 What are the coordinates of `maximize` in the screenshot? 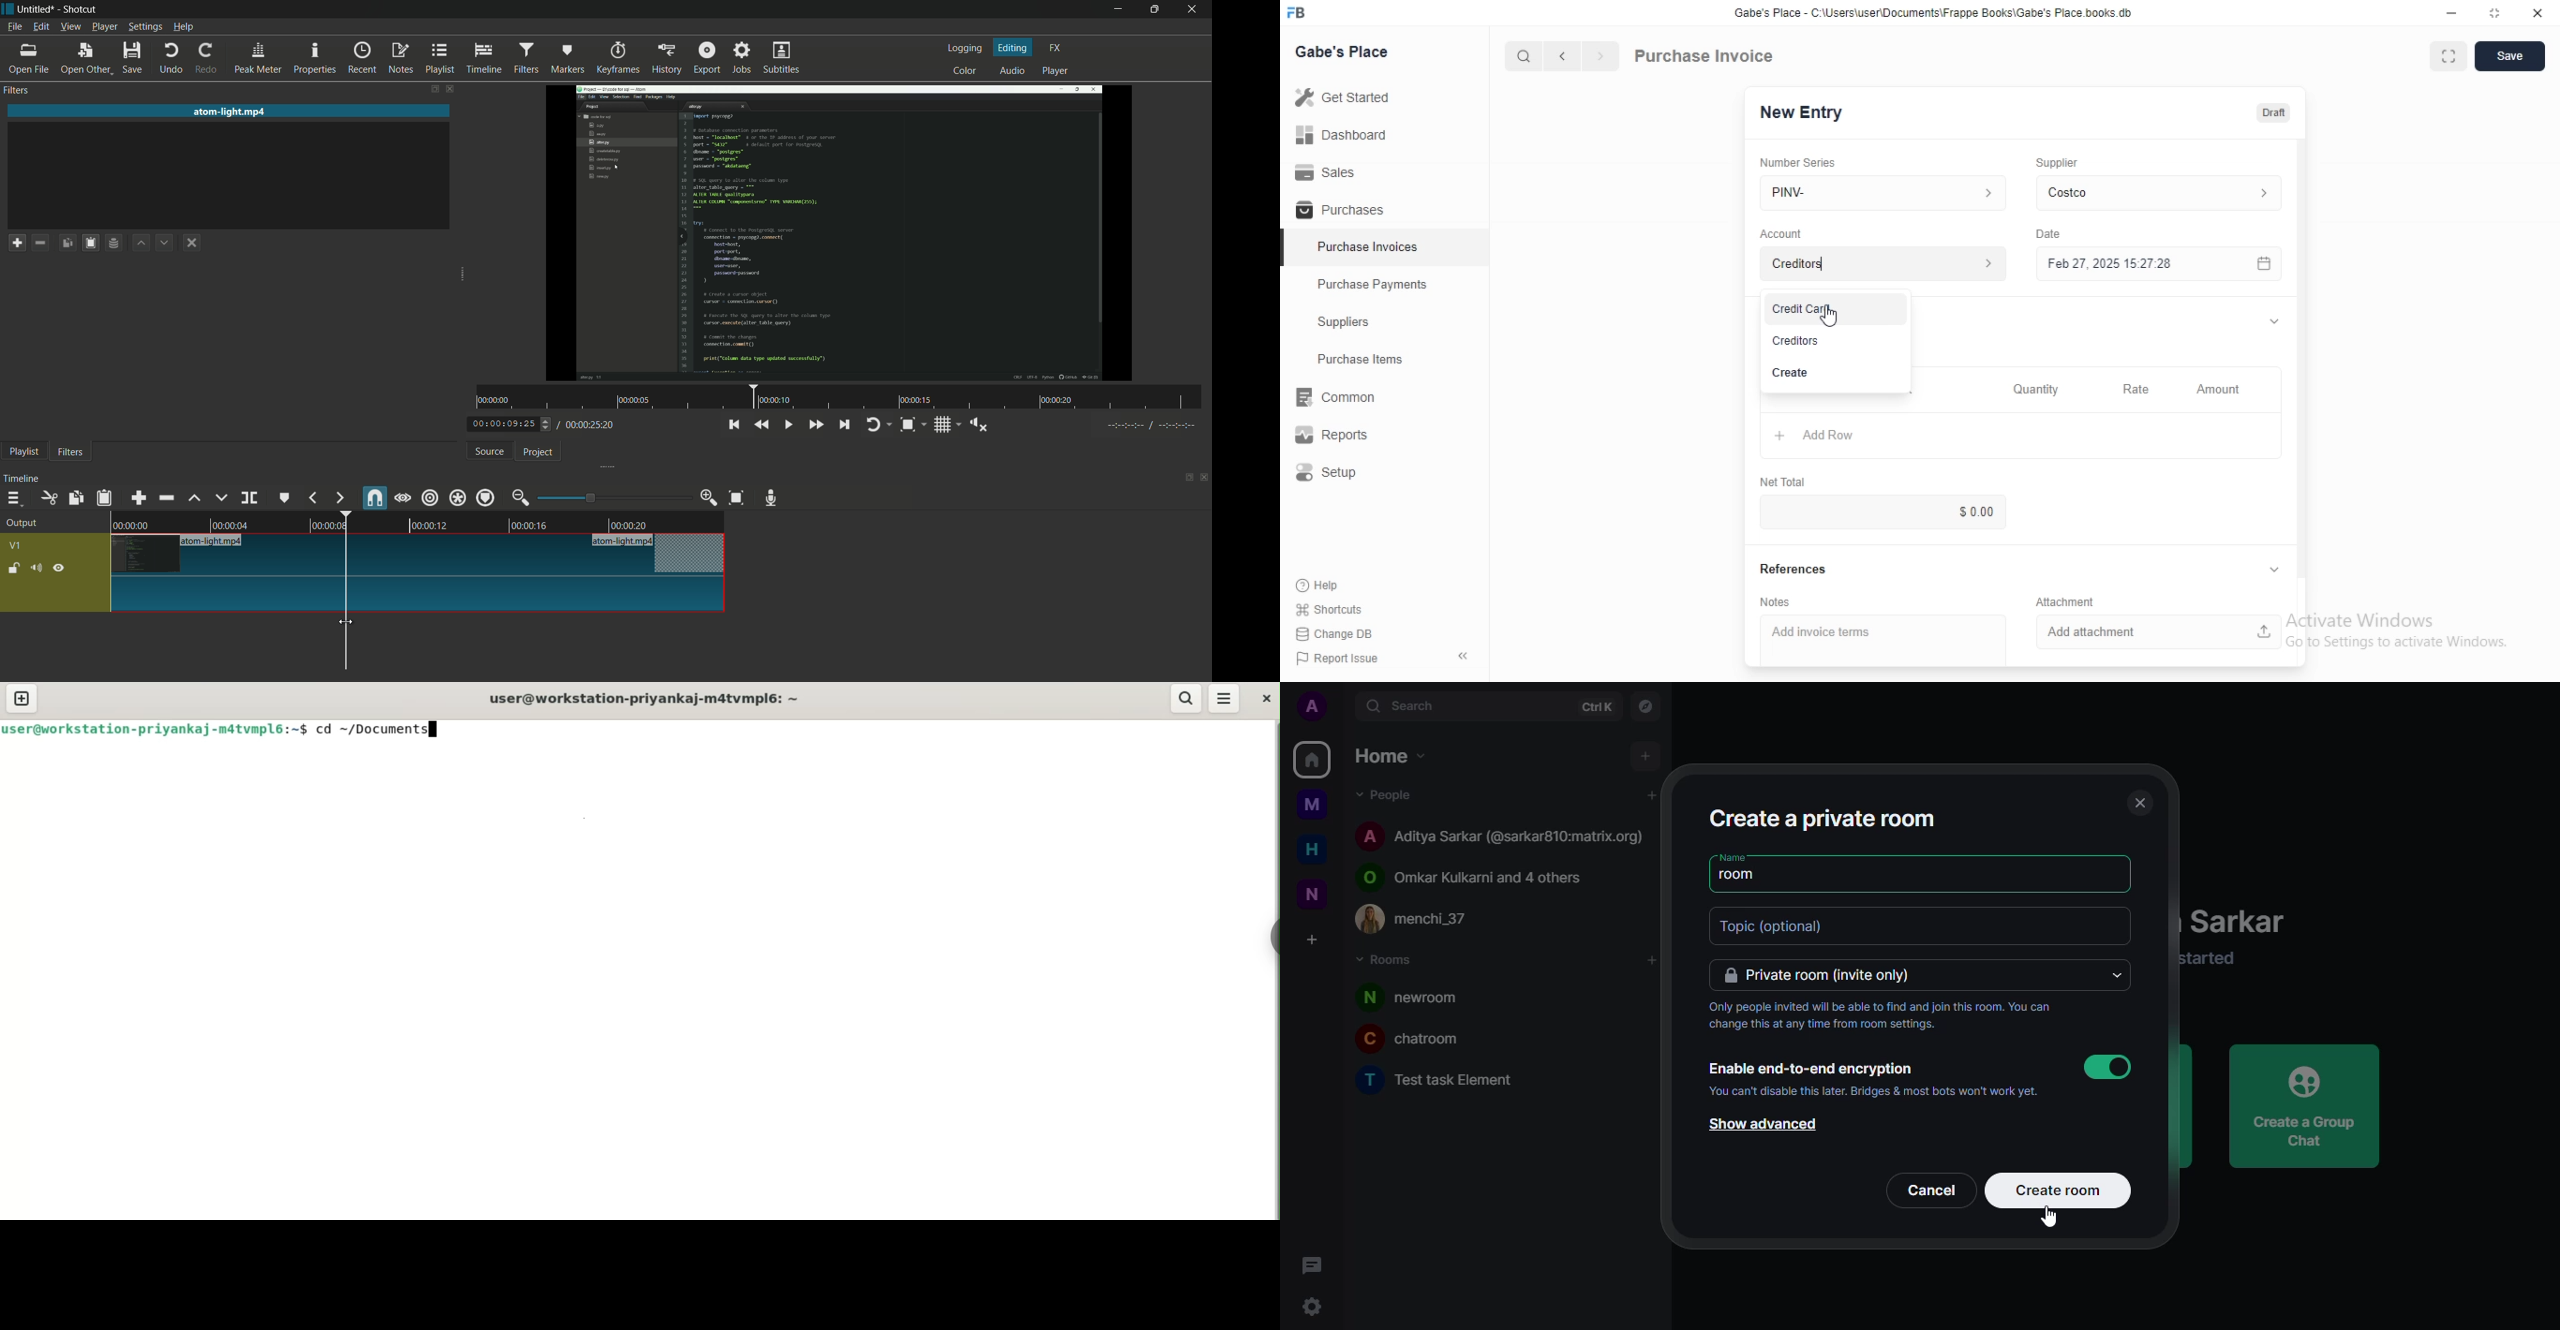 It's located at (1158, 9).